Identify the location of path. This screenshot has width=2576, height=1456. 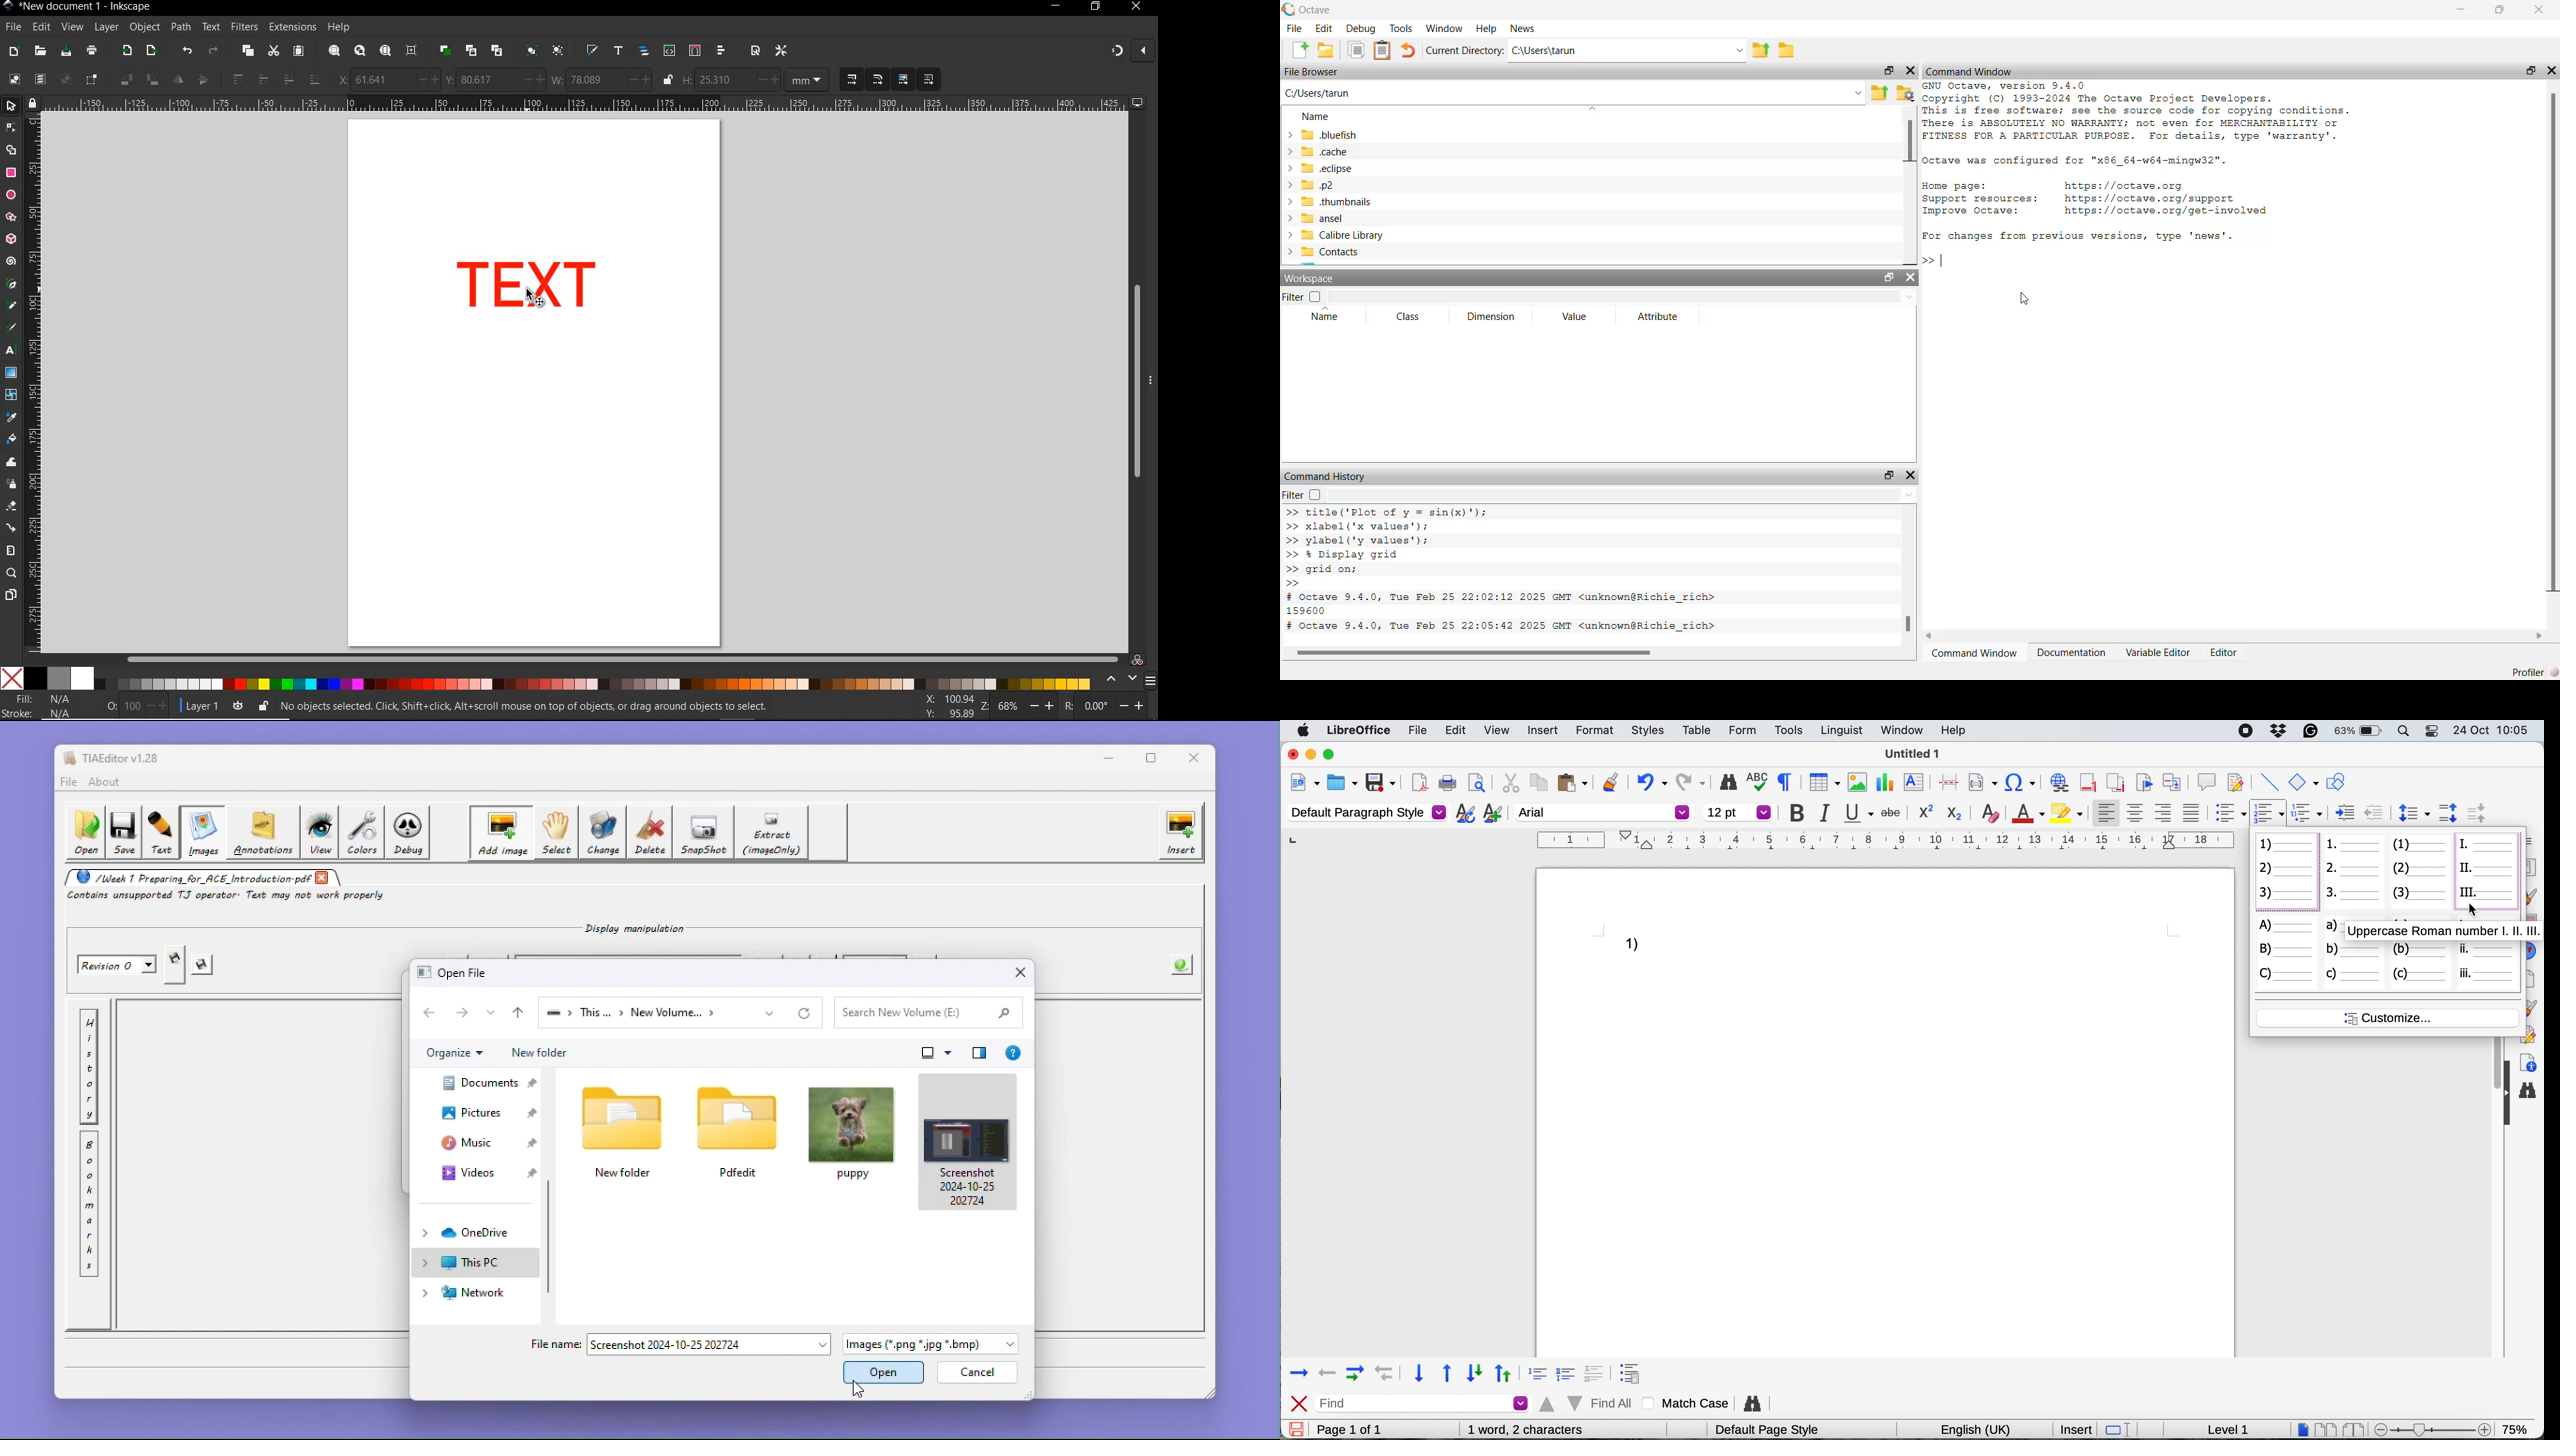
(181, 28).